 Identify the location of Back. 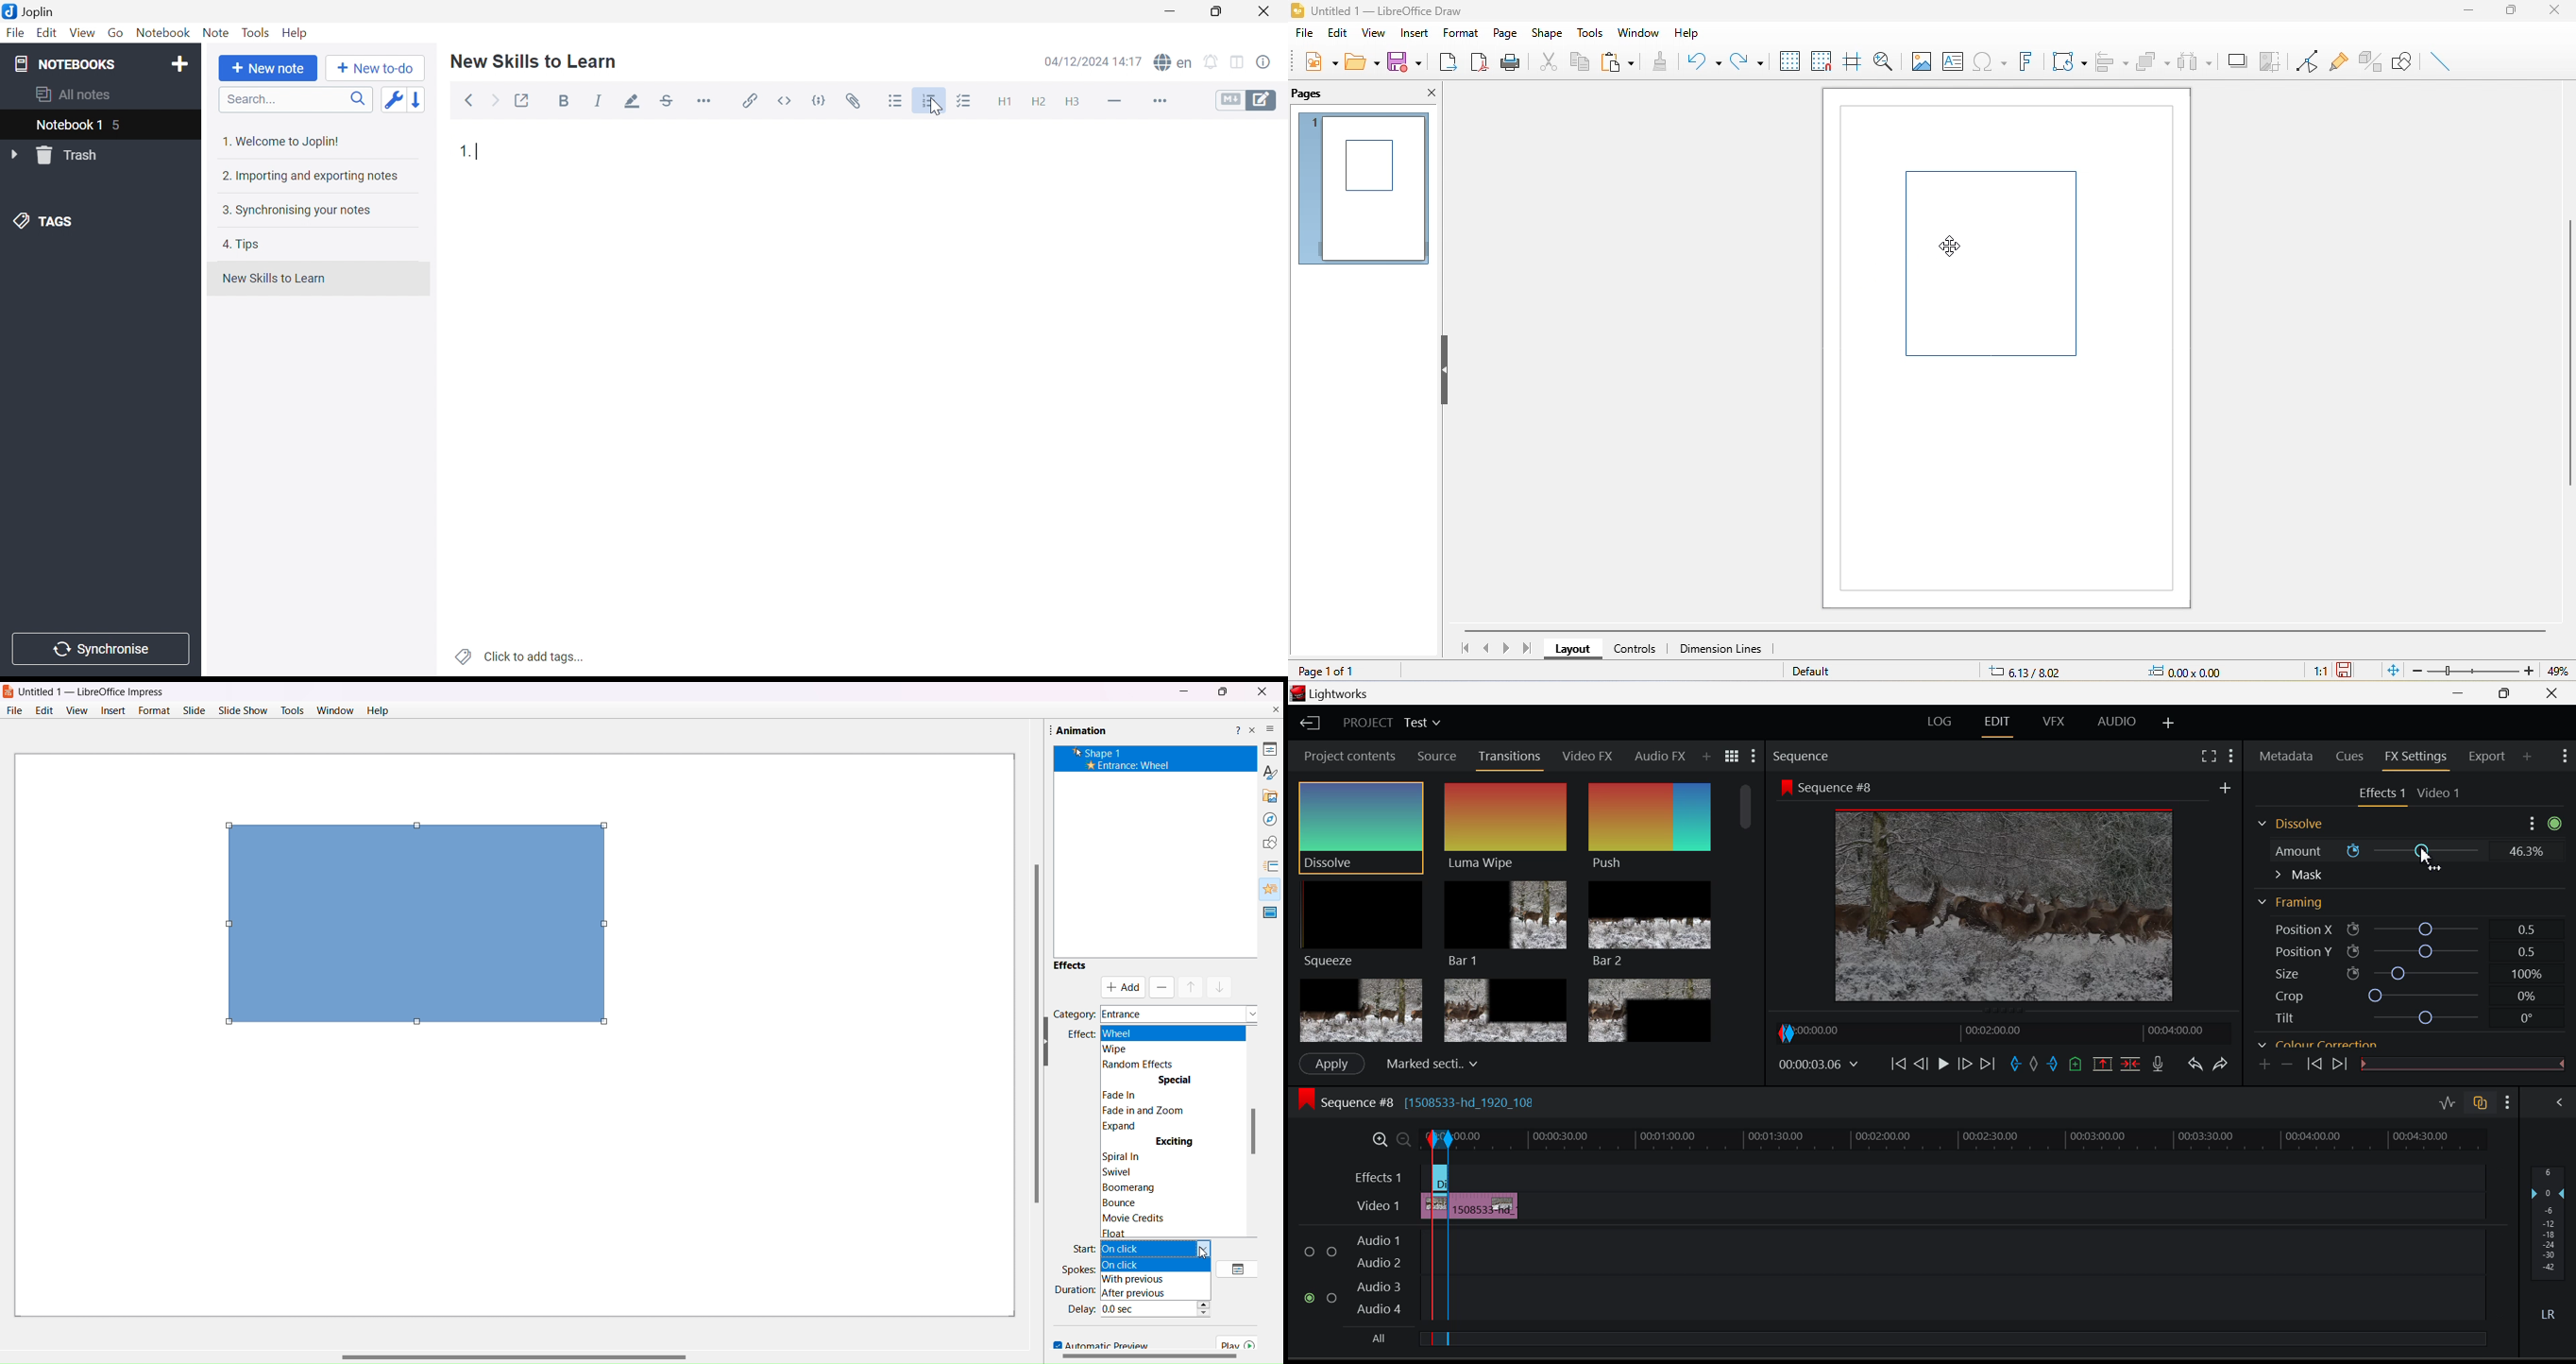
(469, 101).